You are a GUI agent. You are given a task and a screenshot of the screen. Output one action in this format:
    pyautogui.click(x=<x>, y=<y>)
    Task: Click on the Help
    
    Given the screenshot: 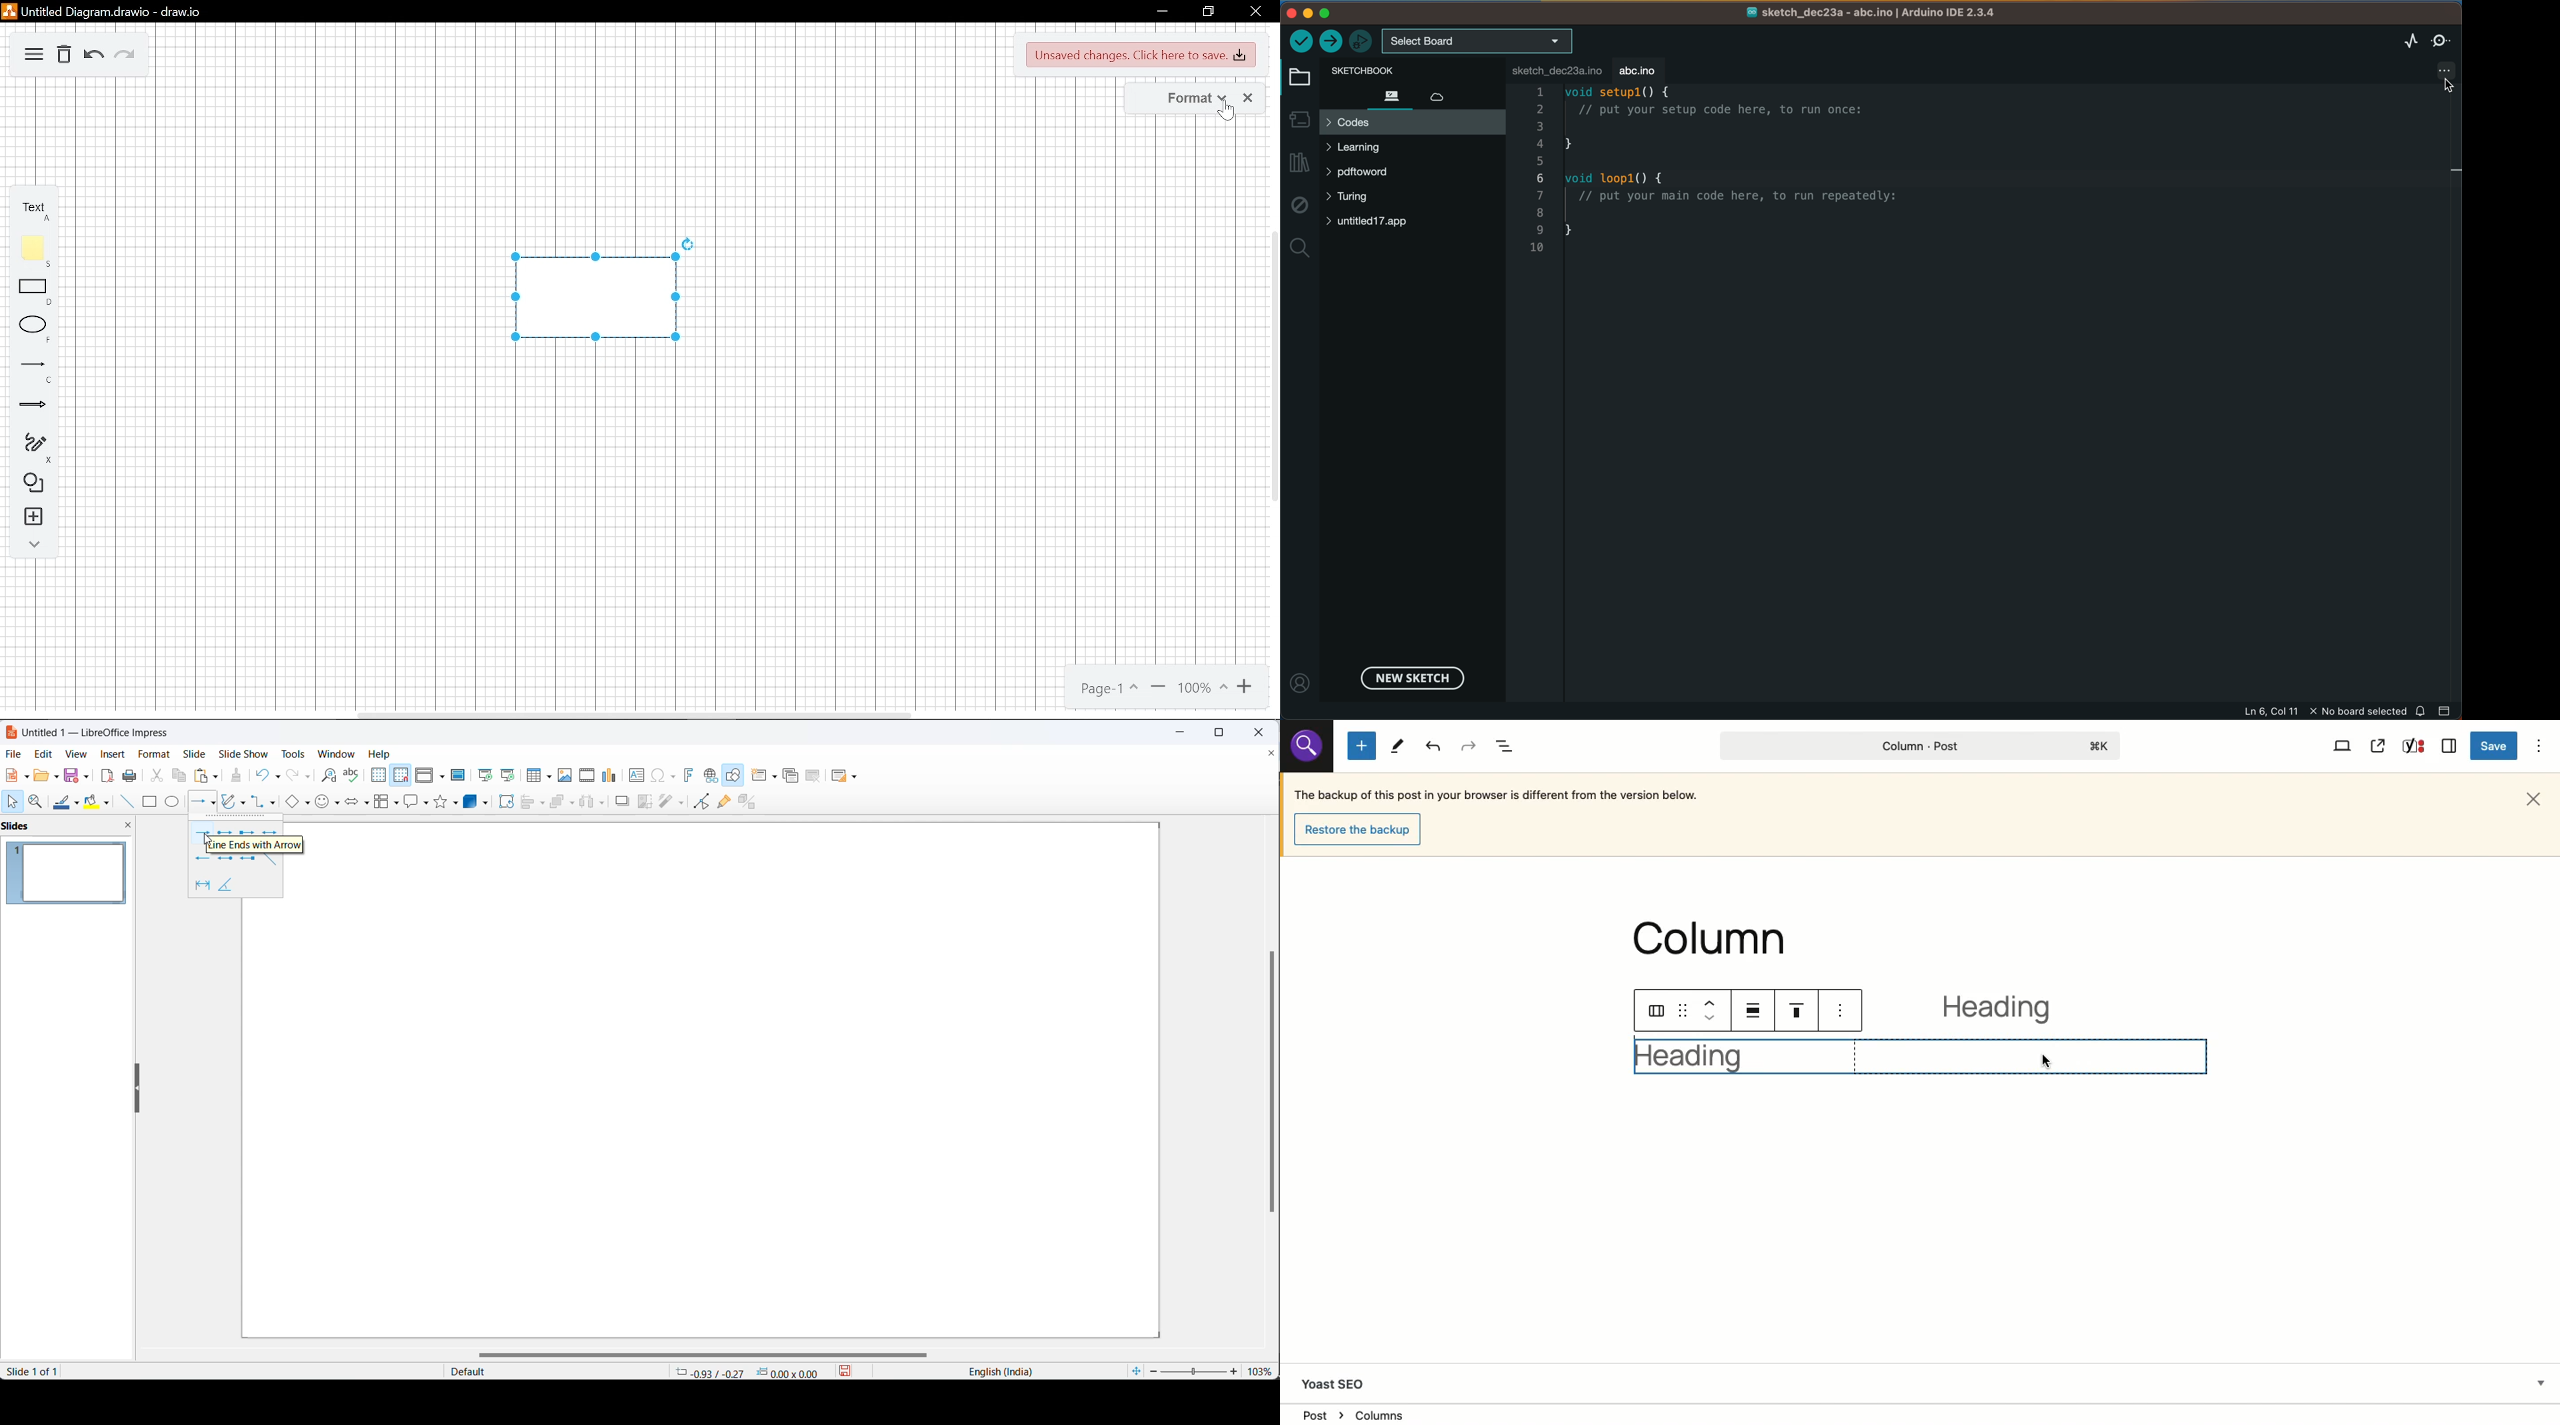 What is the action you would take?
    pyautogui.click(x=381, y=754)
    